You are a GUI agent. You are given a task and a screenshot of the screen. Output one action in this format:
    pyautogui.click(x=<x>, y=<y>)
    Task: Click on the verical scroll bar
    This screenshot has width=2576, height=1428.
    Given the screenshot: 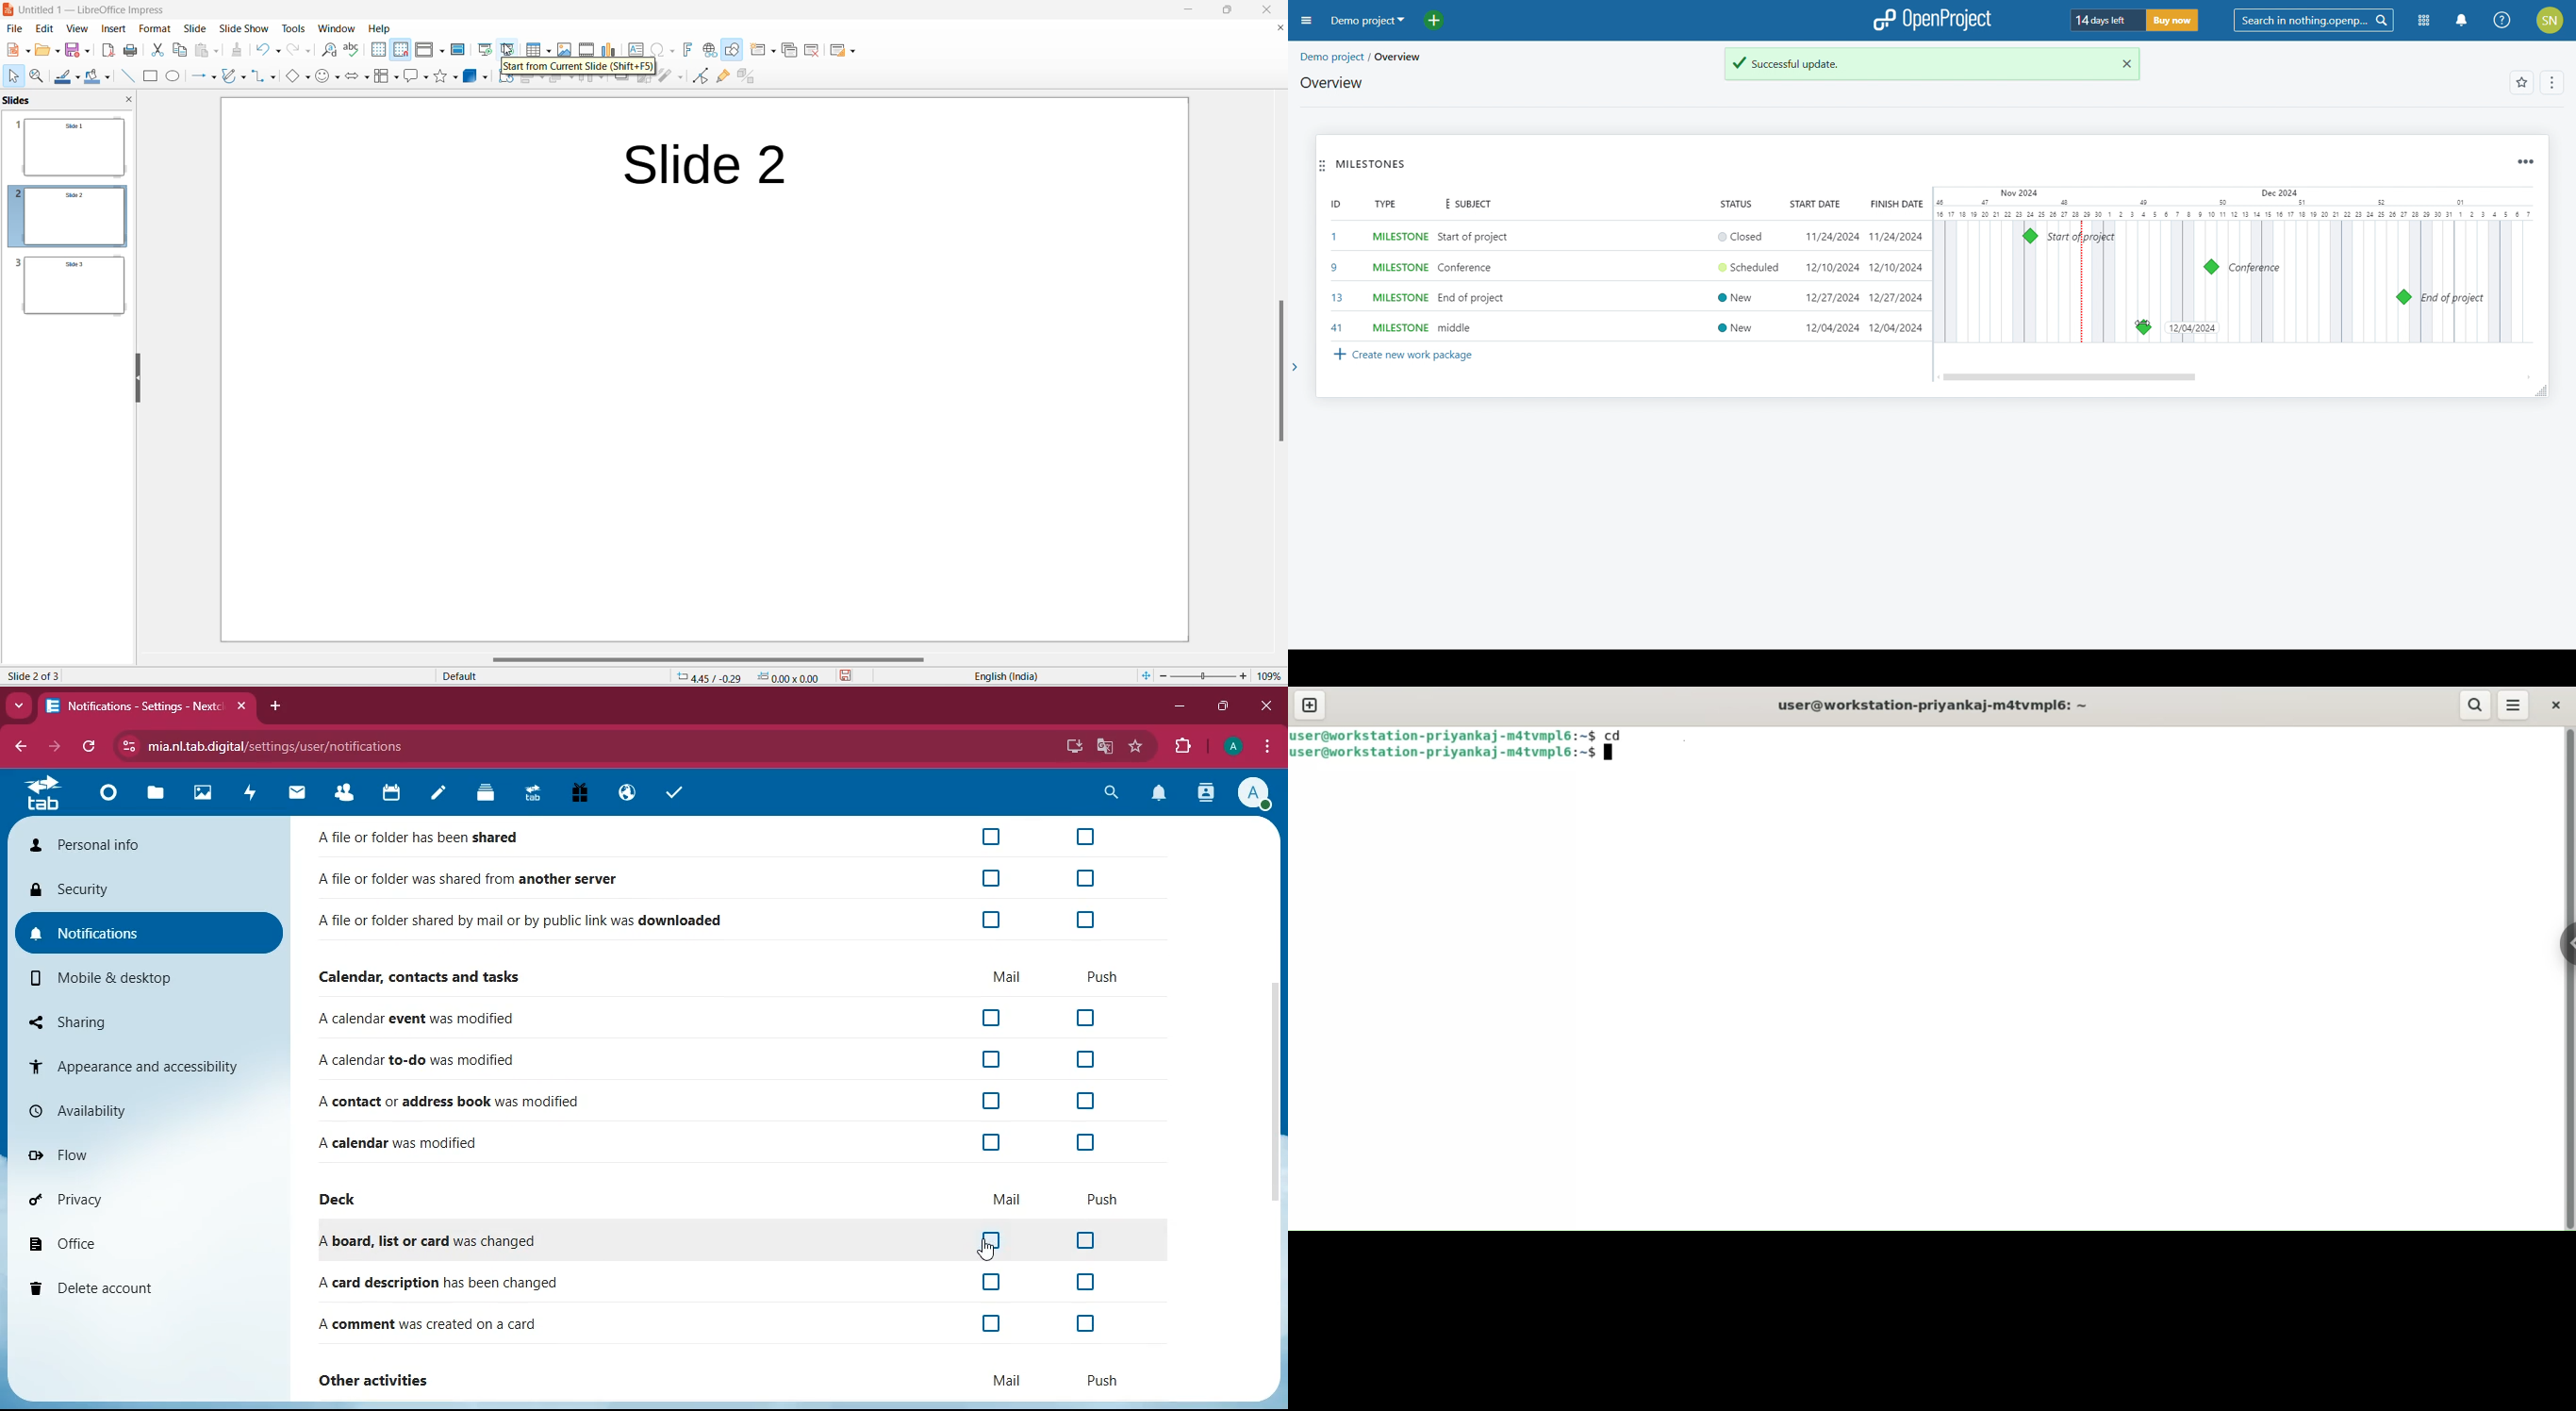 What is the action you would take?
    pyautogui.click(x=2568, y=979)
    